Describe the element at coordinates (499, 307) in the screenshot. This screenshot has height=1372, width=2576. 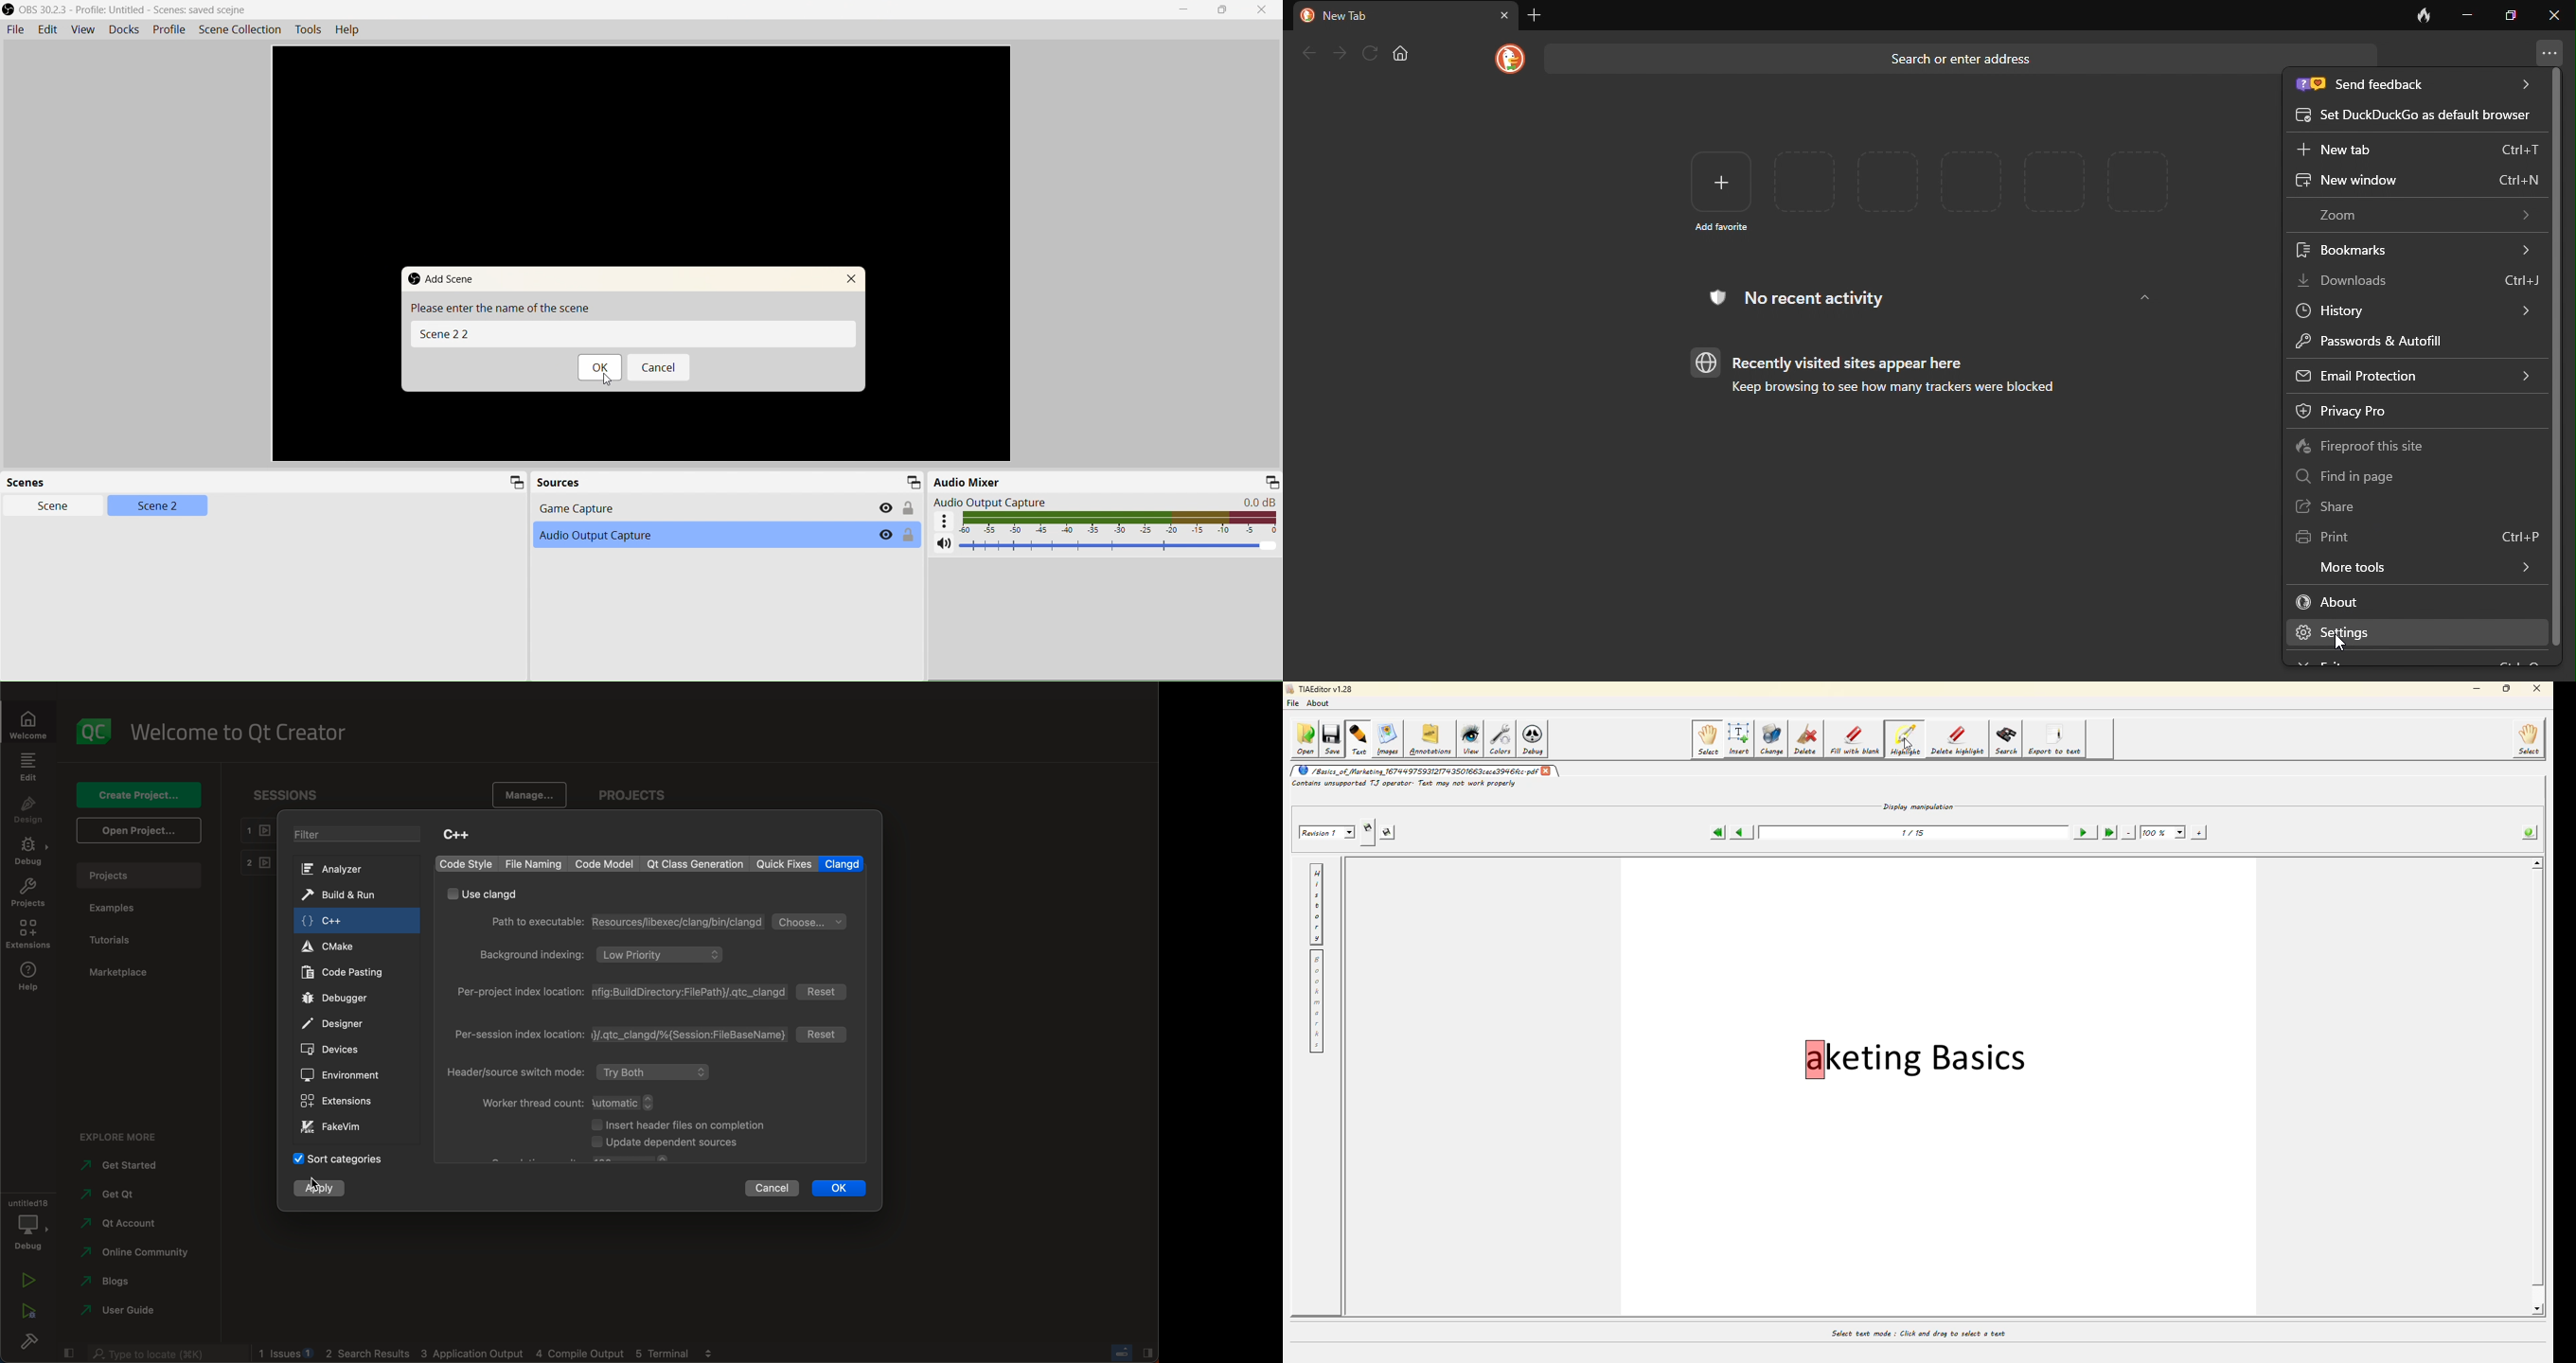
I see `Please enter the name of the scene` at that location.